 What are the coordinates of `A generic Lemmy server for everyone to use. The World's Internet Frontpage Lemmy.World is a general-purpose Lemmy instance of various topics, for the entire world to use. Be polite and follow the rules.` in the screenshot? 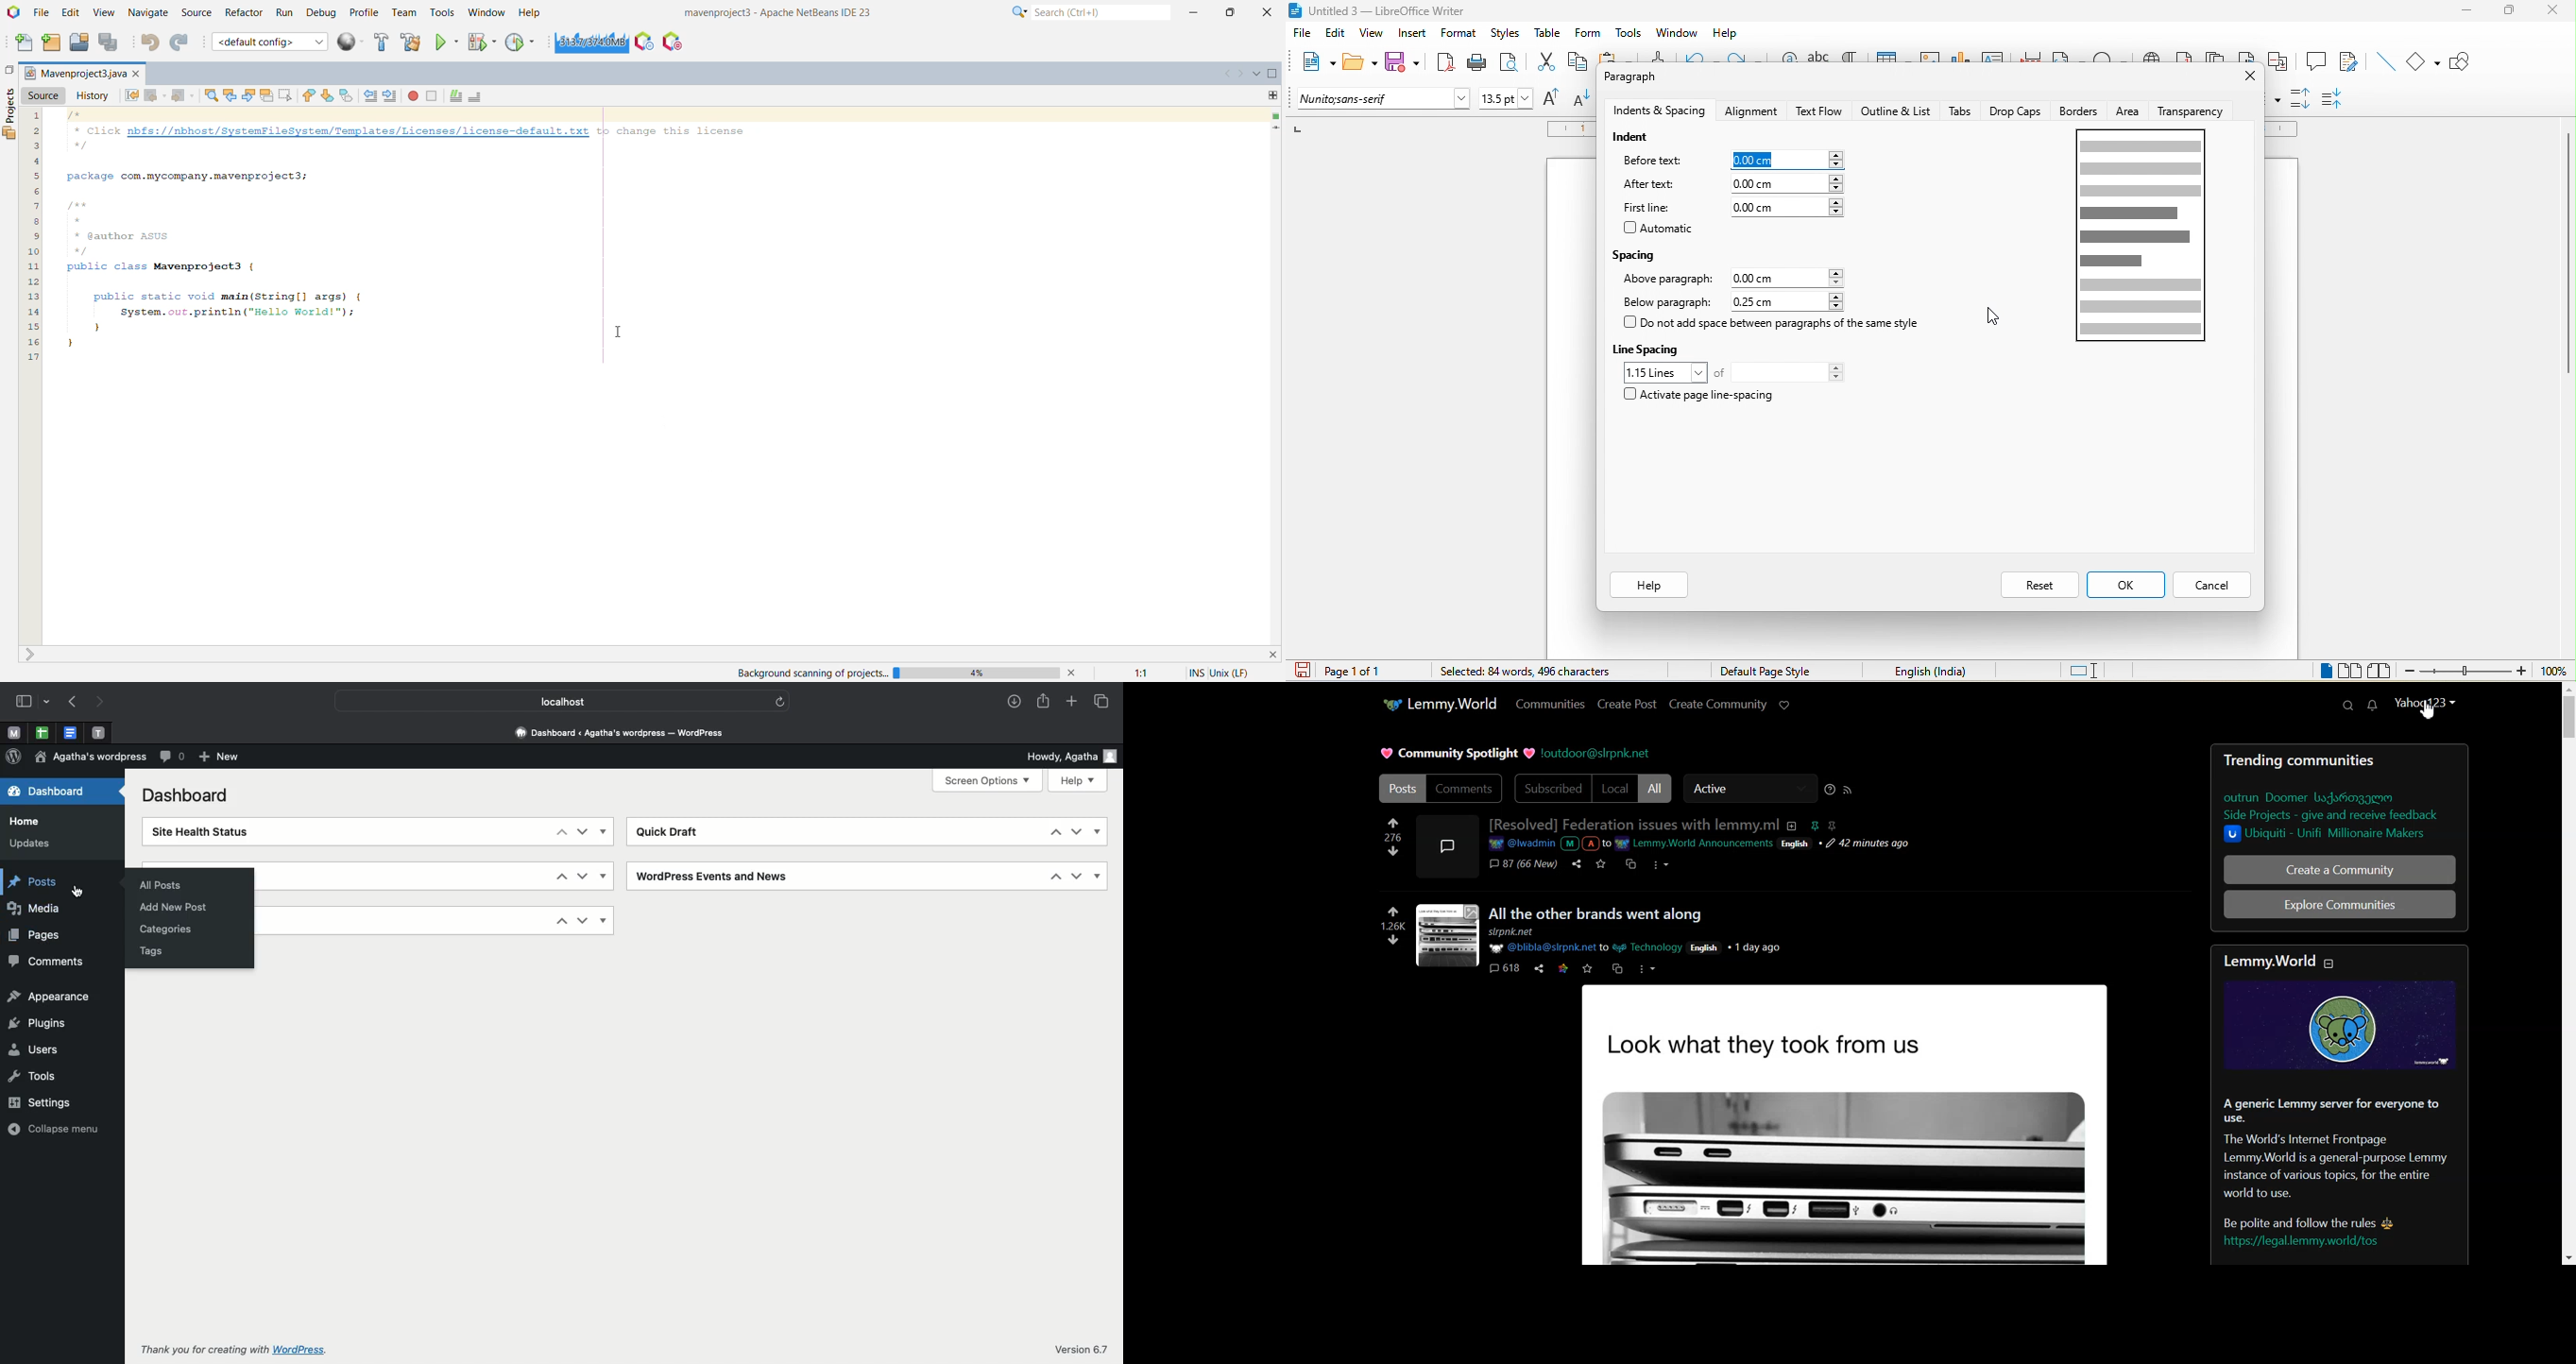 It's located at (2341, 1159).